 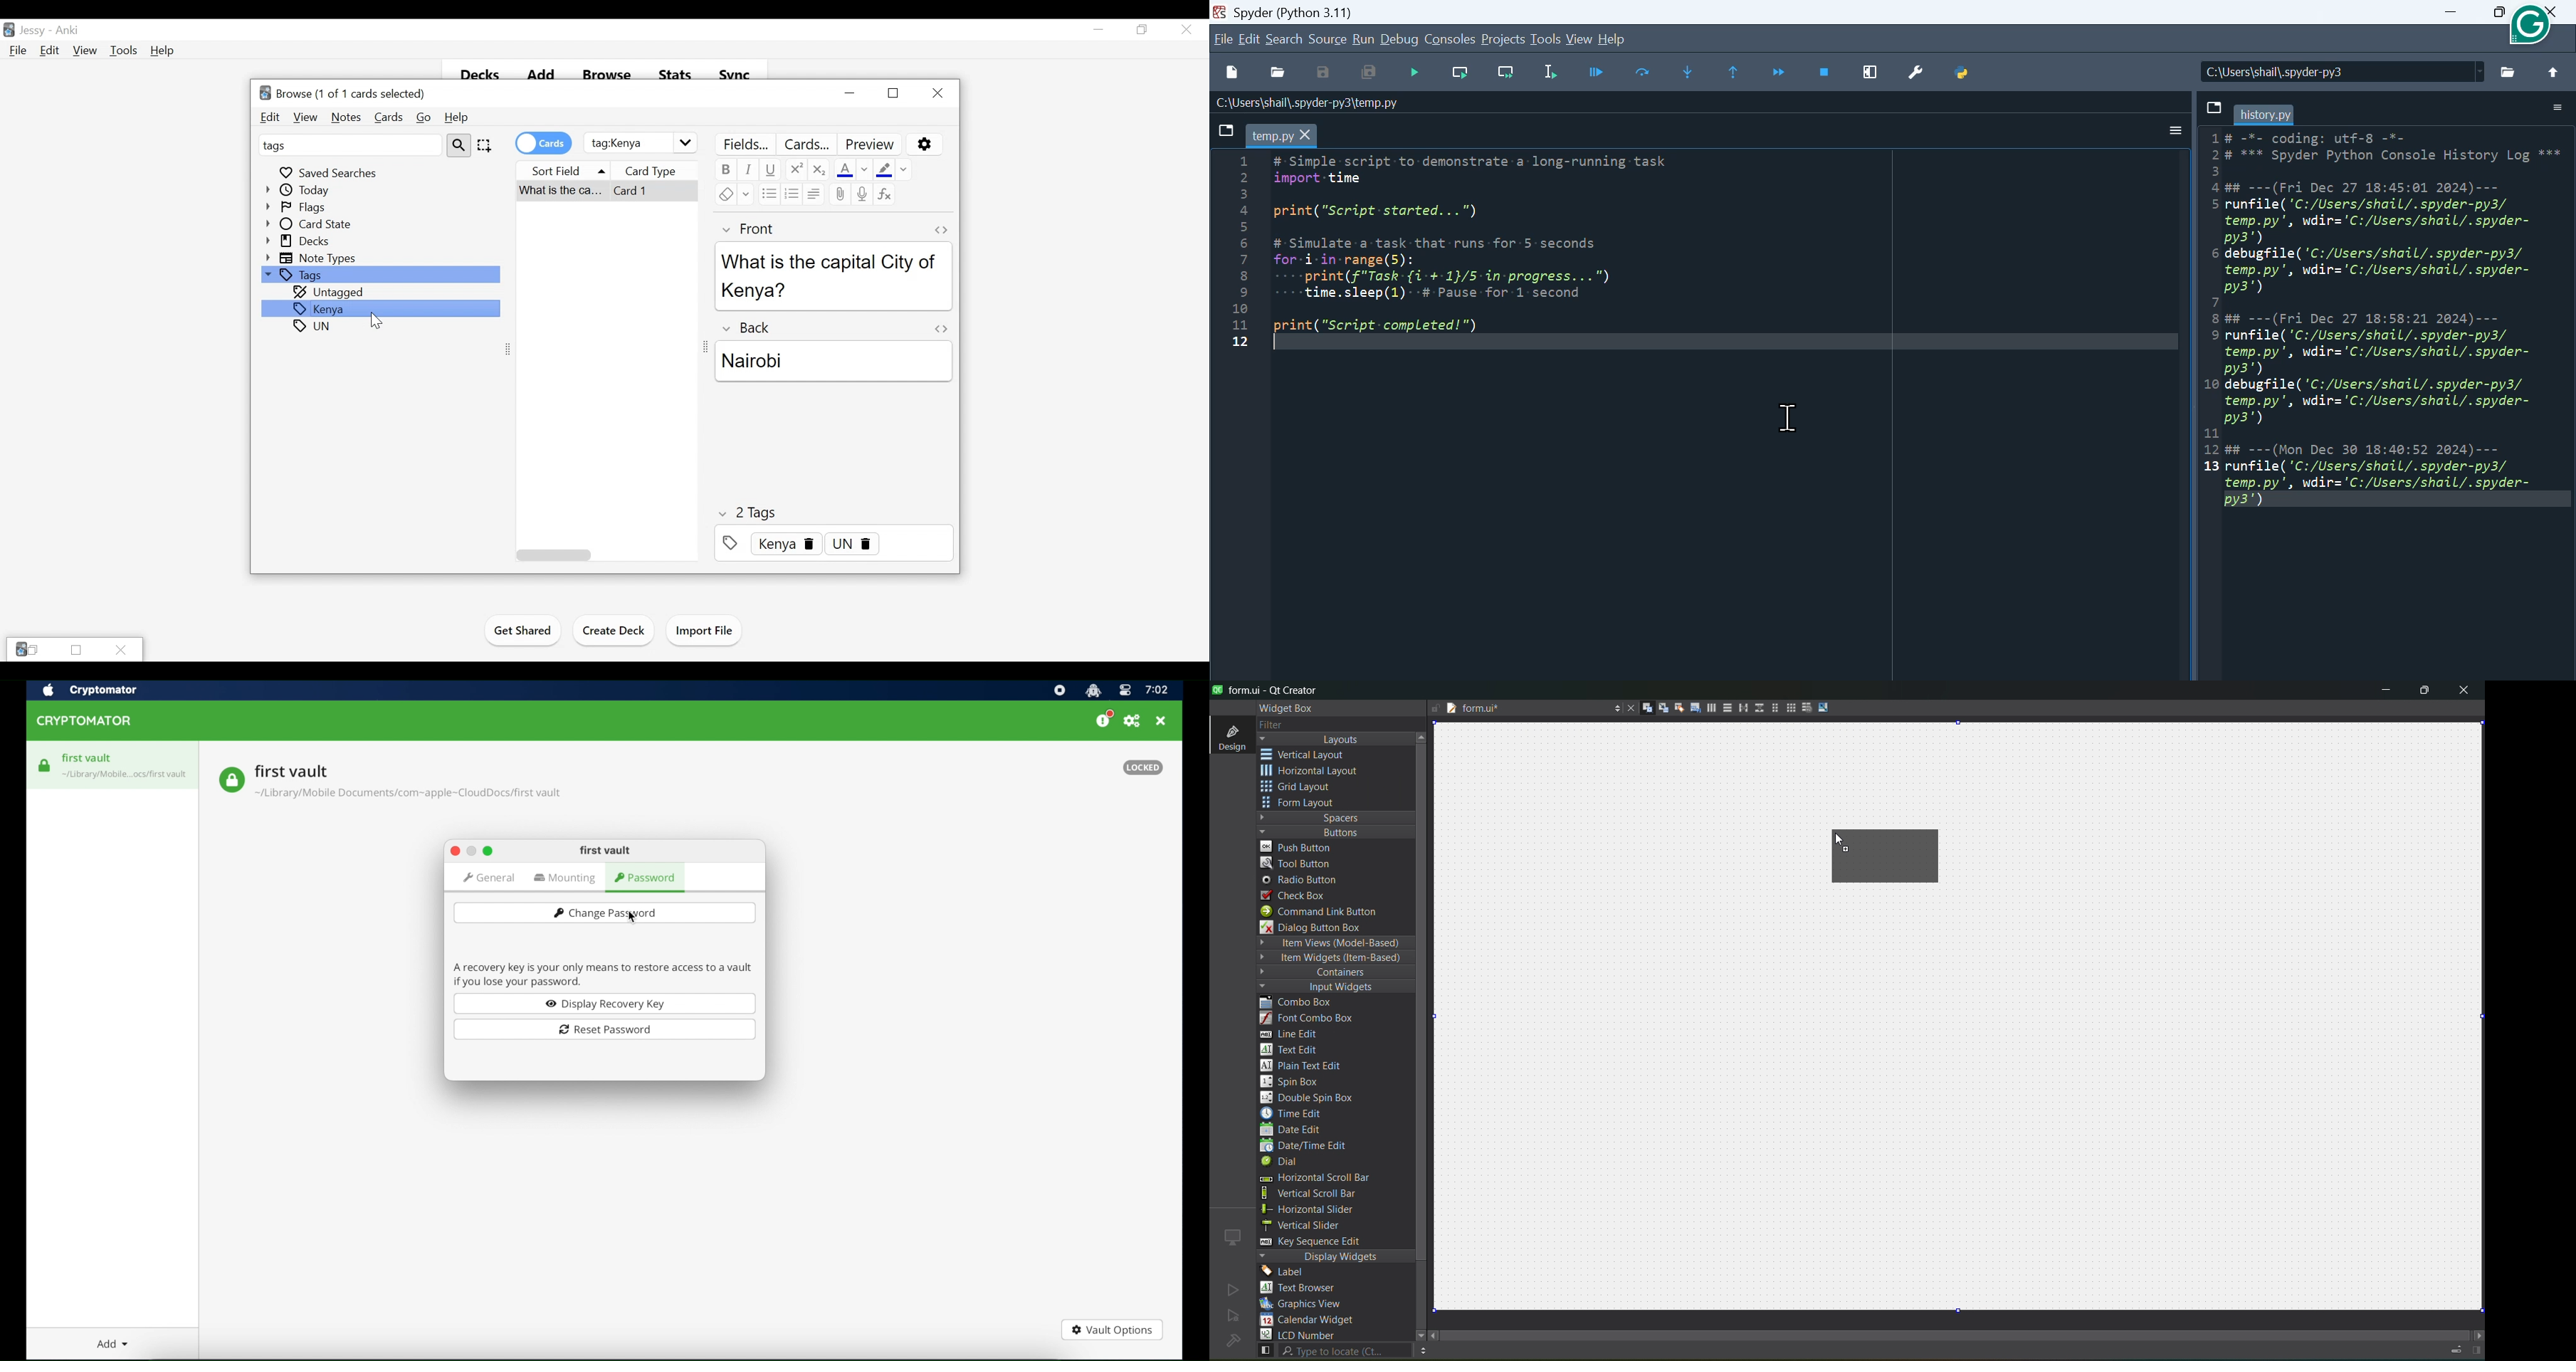 What do you see at coordinates (2425, 692) in the screenshot?
I see `maximize` at bounding box center [2425, 692].